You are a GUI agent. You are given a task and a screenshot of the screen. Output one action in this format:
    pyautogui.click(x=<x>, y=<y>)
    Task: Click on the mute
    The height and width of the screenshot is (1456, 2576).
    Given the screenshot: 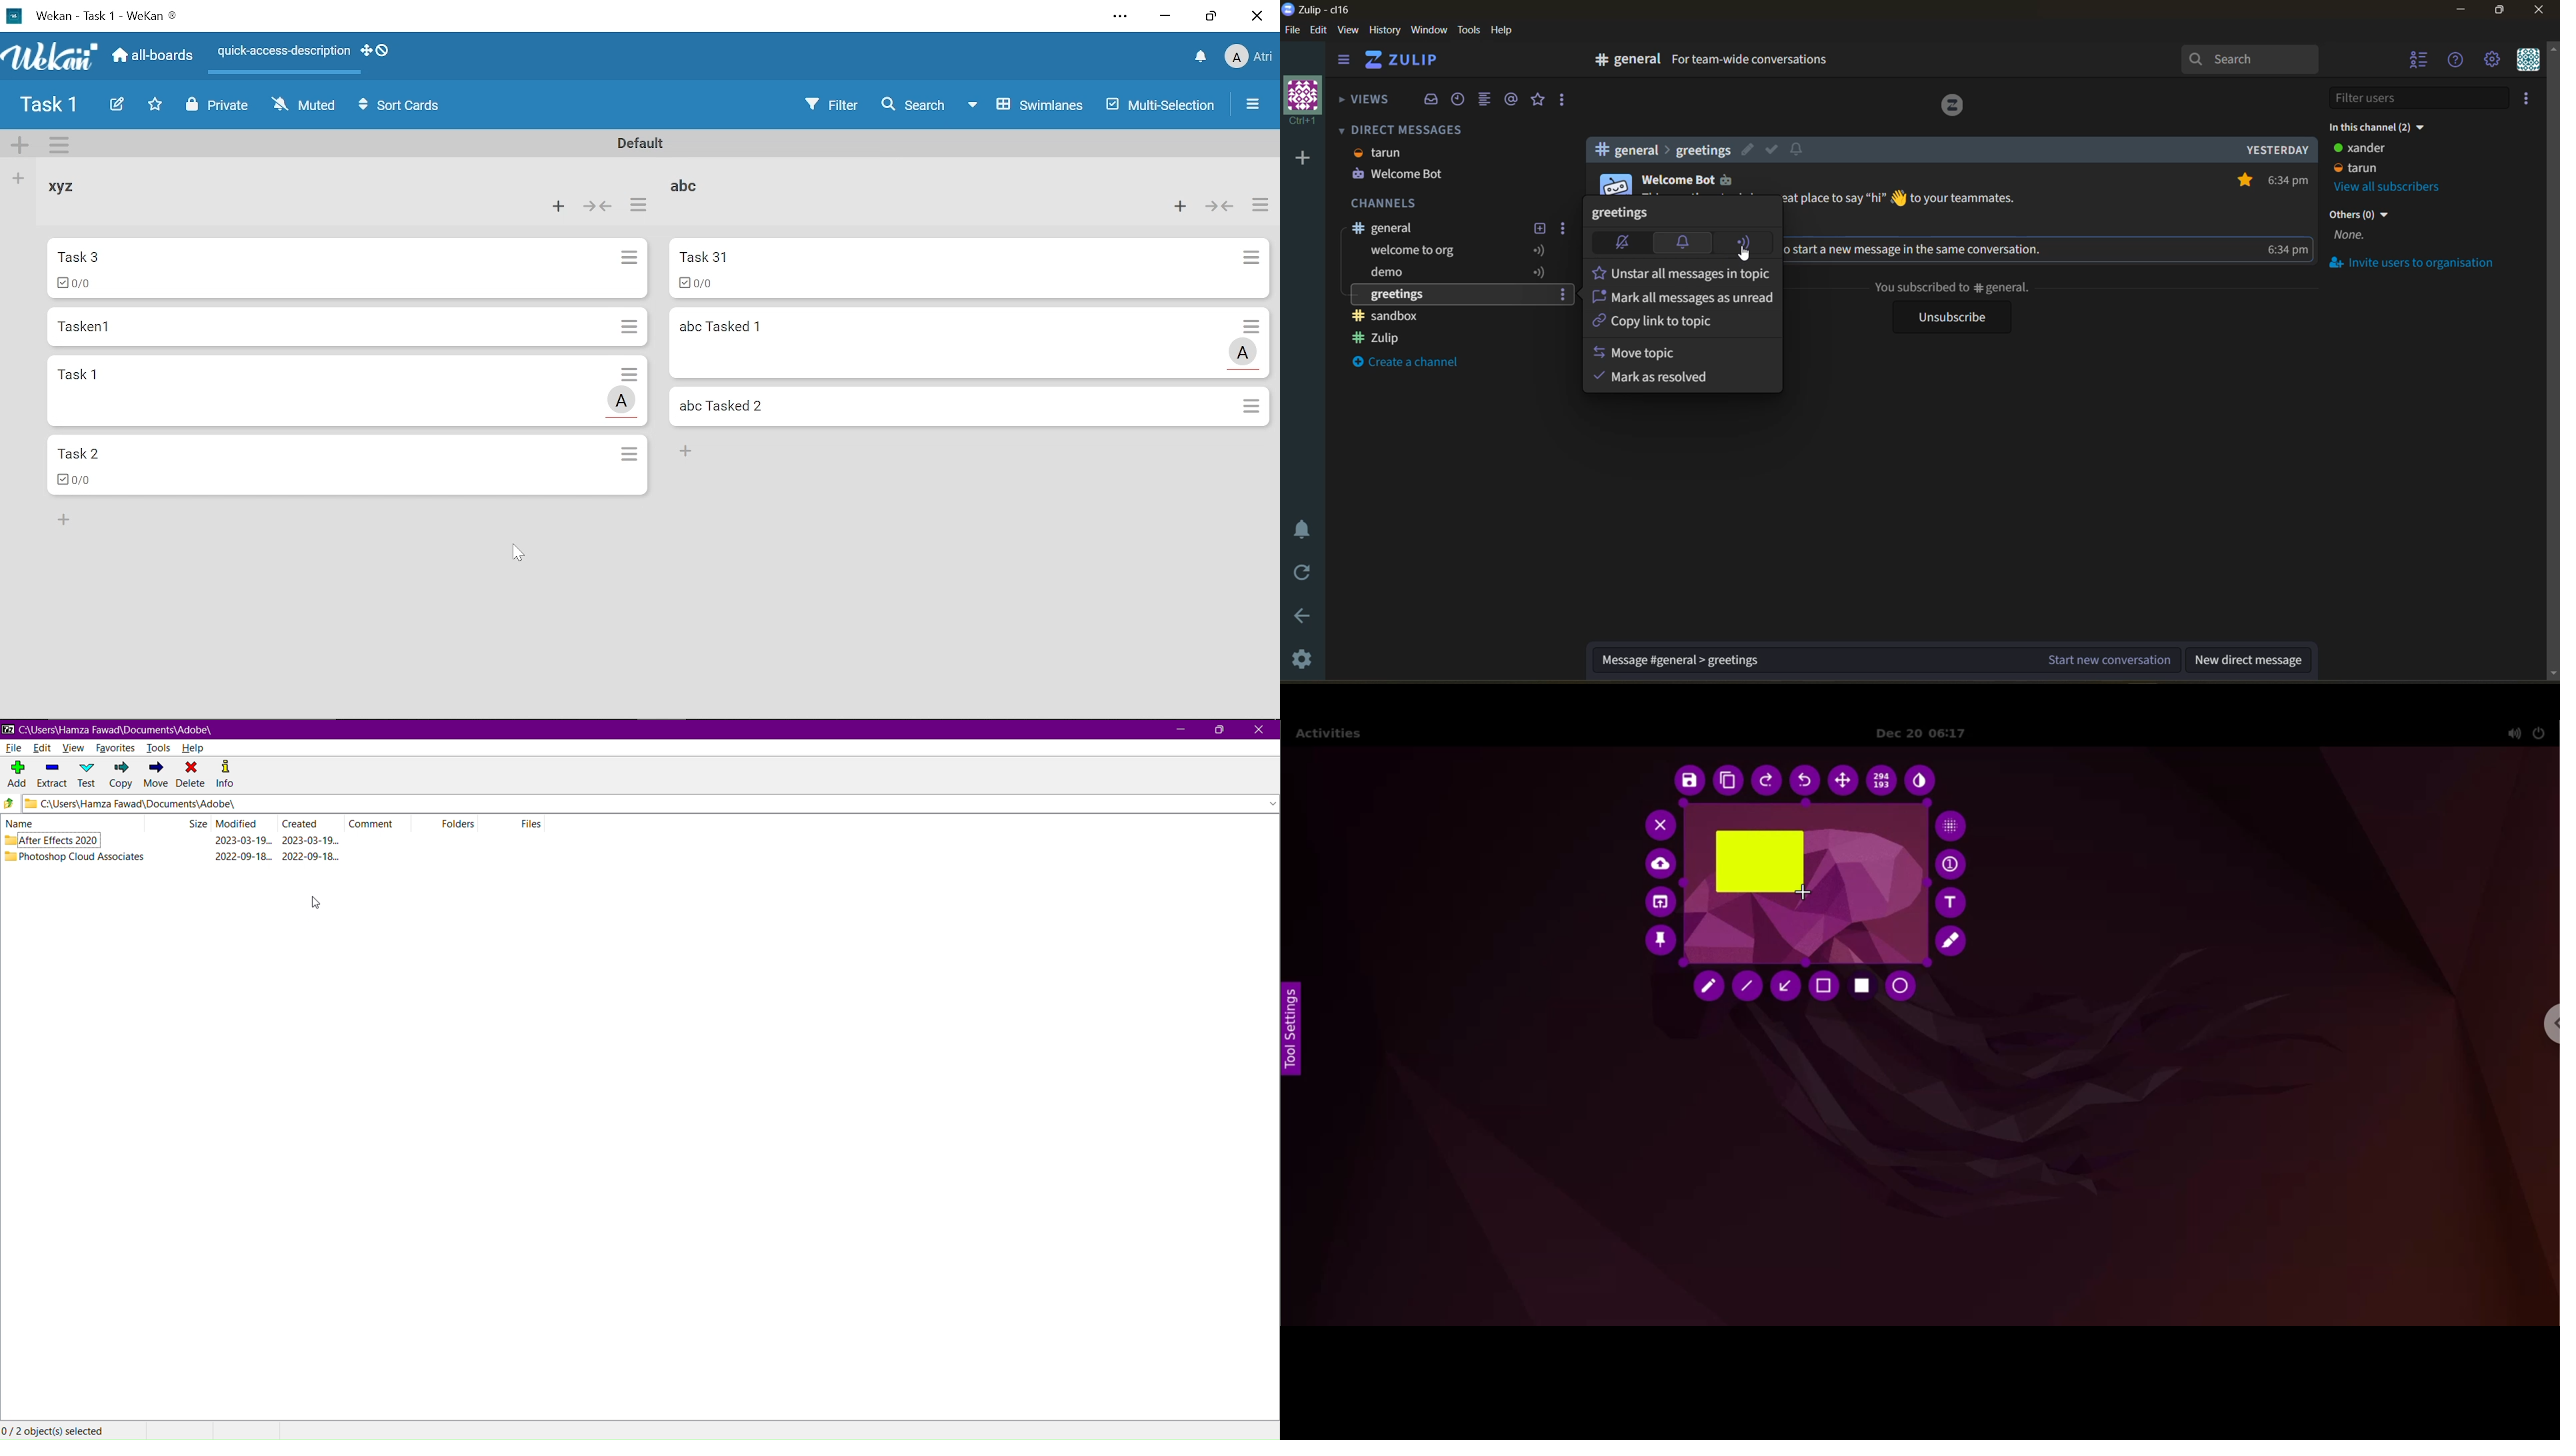 What is the action you would take?
    pyautogui.click(x=1618, y=242)
    